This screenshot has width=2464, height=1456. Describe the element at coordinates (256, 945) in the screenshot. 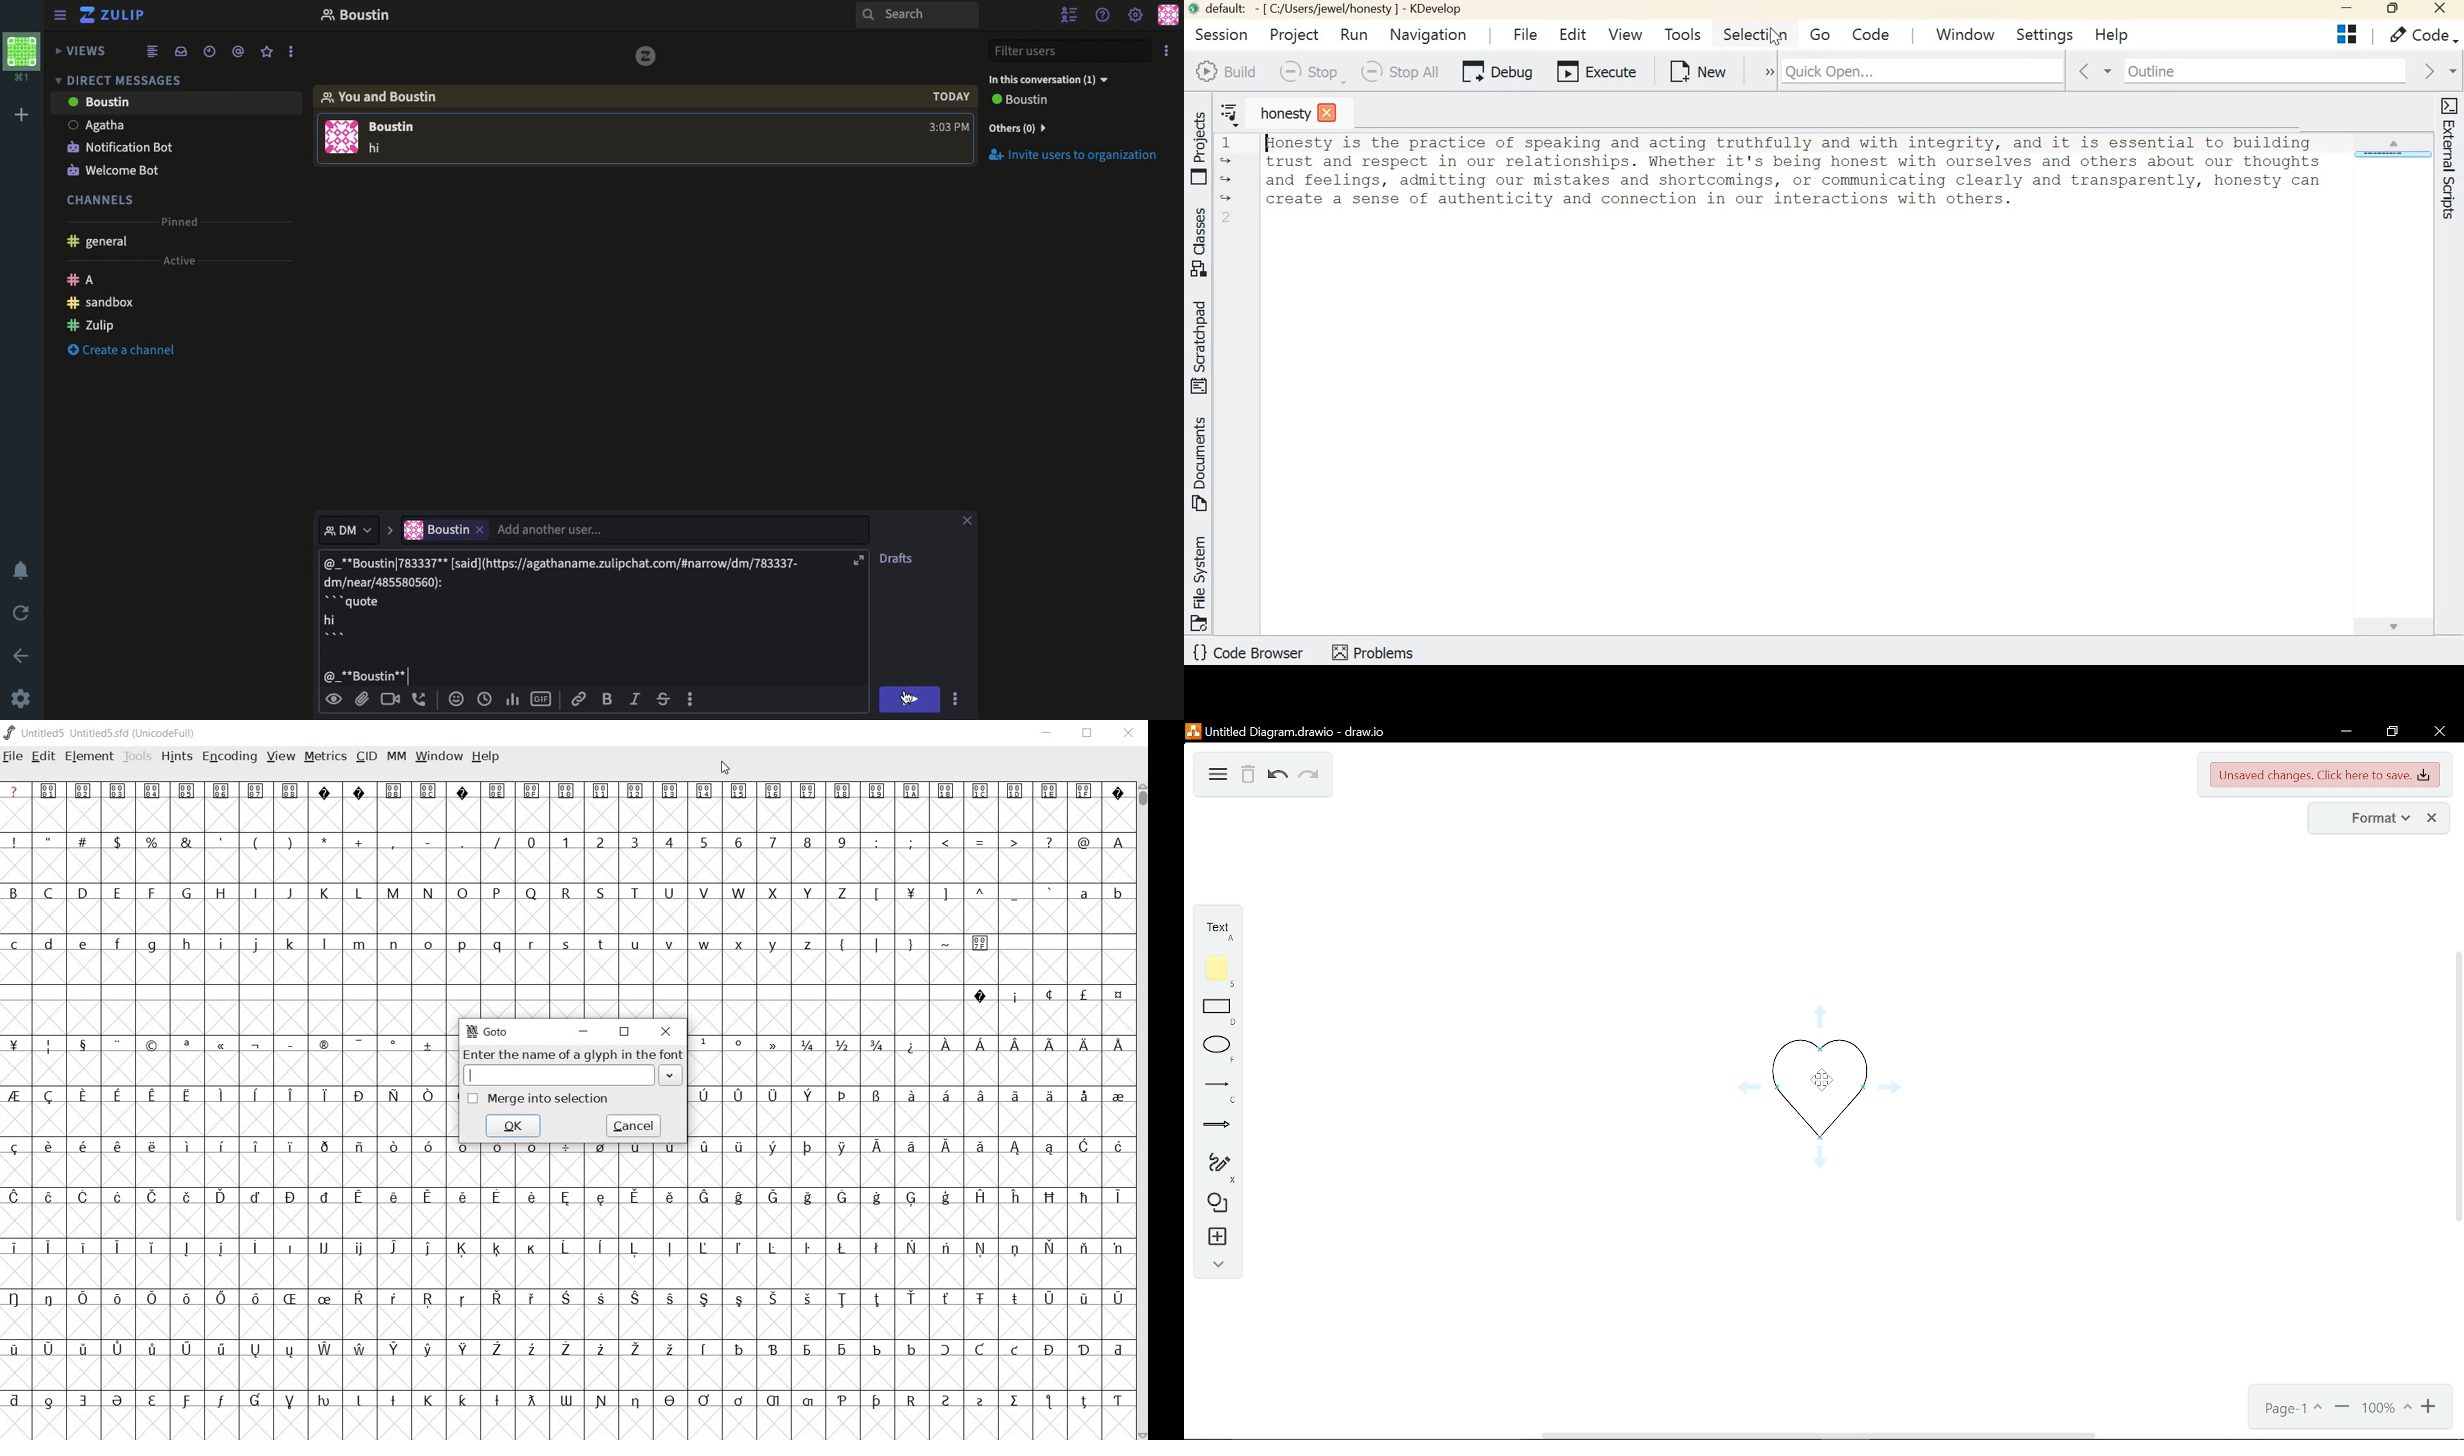

I see `j` at that location.